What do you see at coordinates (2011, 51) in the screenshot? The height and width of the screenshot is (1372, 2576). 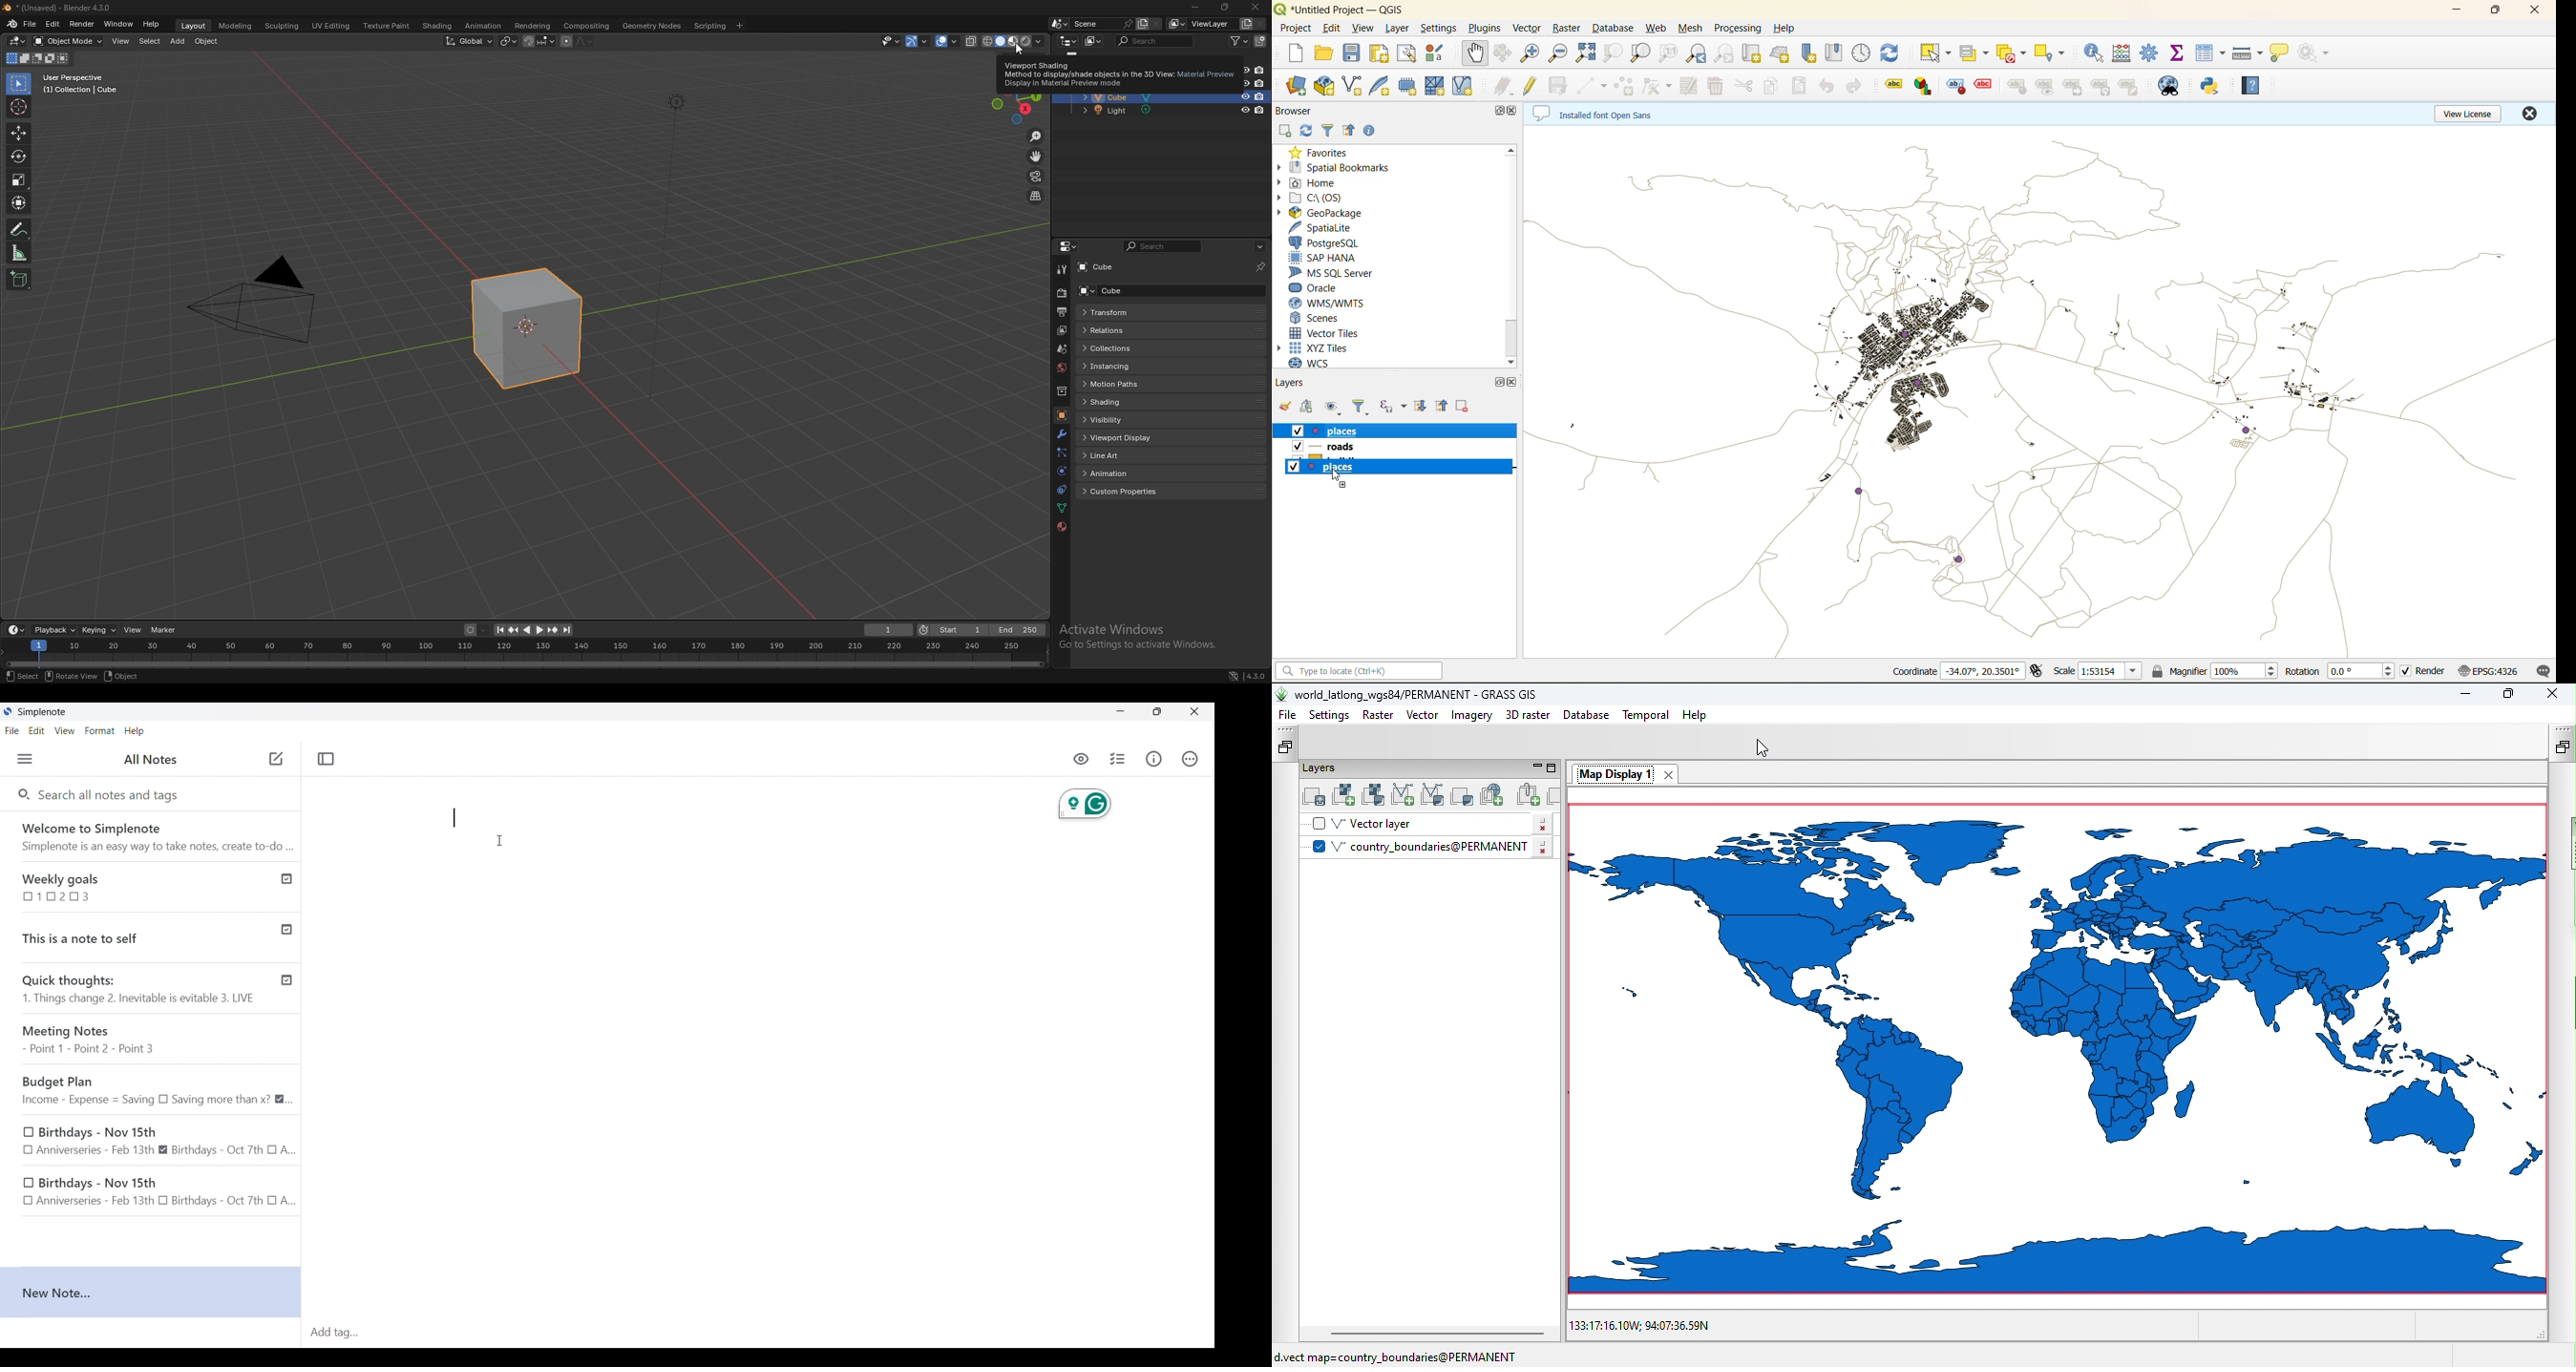 I see `deselect value` at bounding box center [2011, 51].